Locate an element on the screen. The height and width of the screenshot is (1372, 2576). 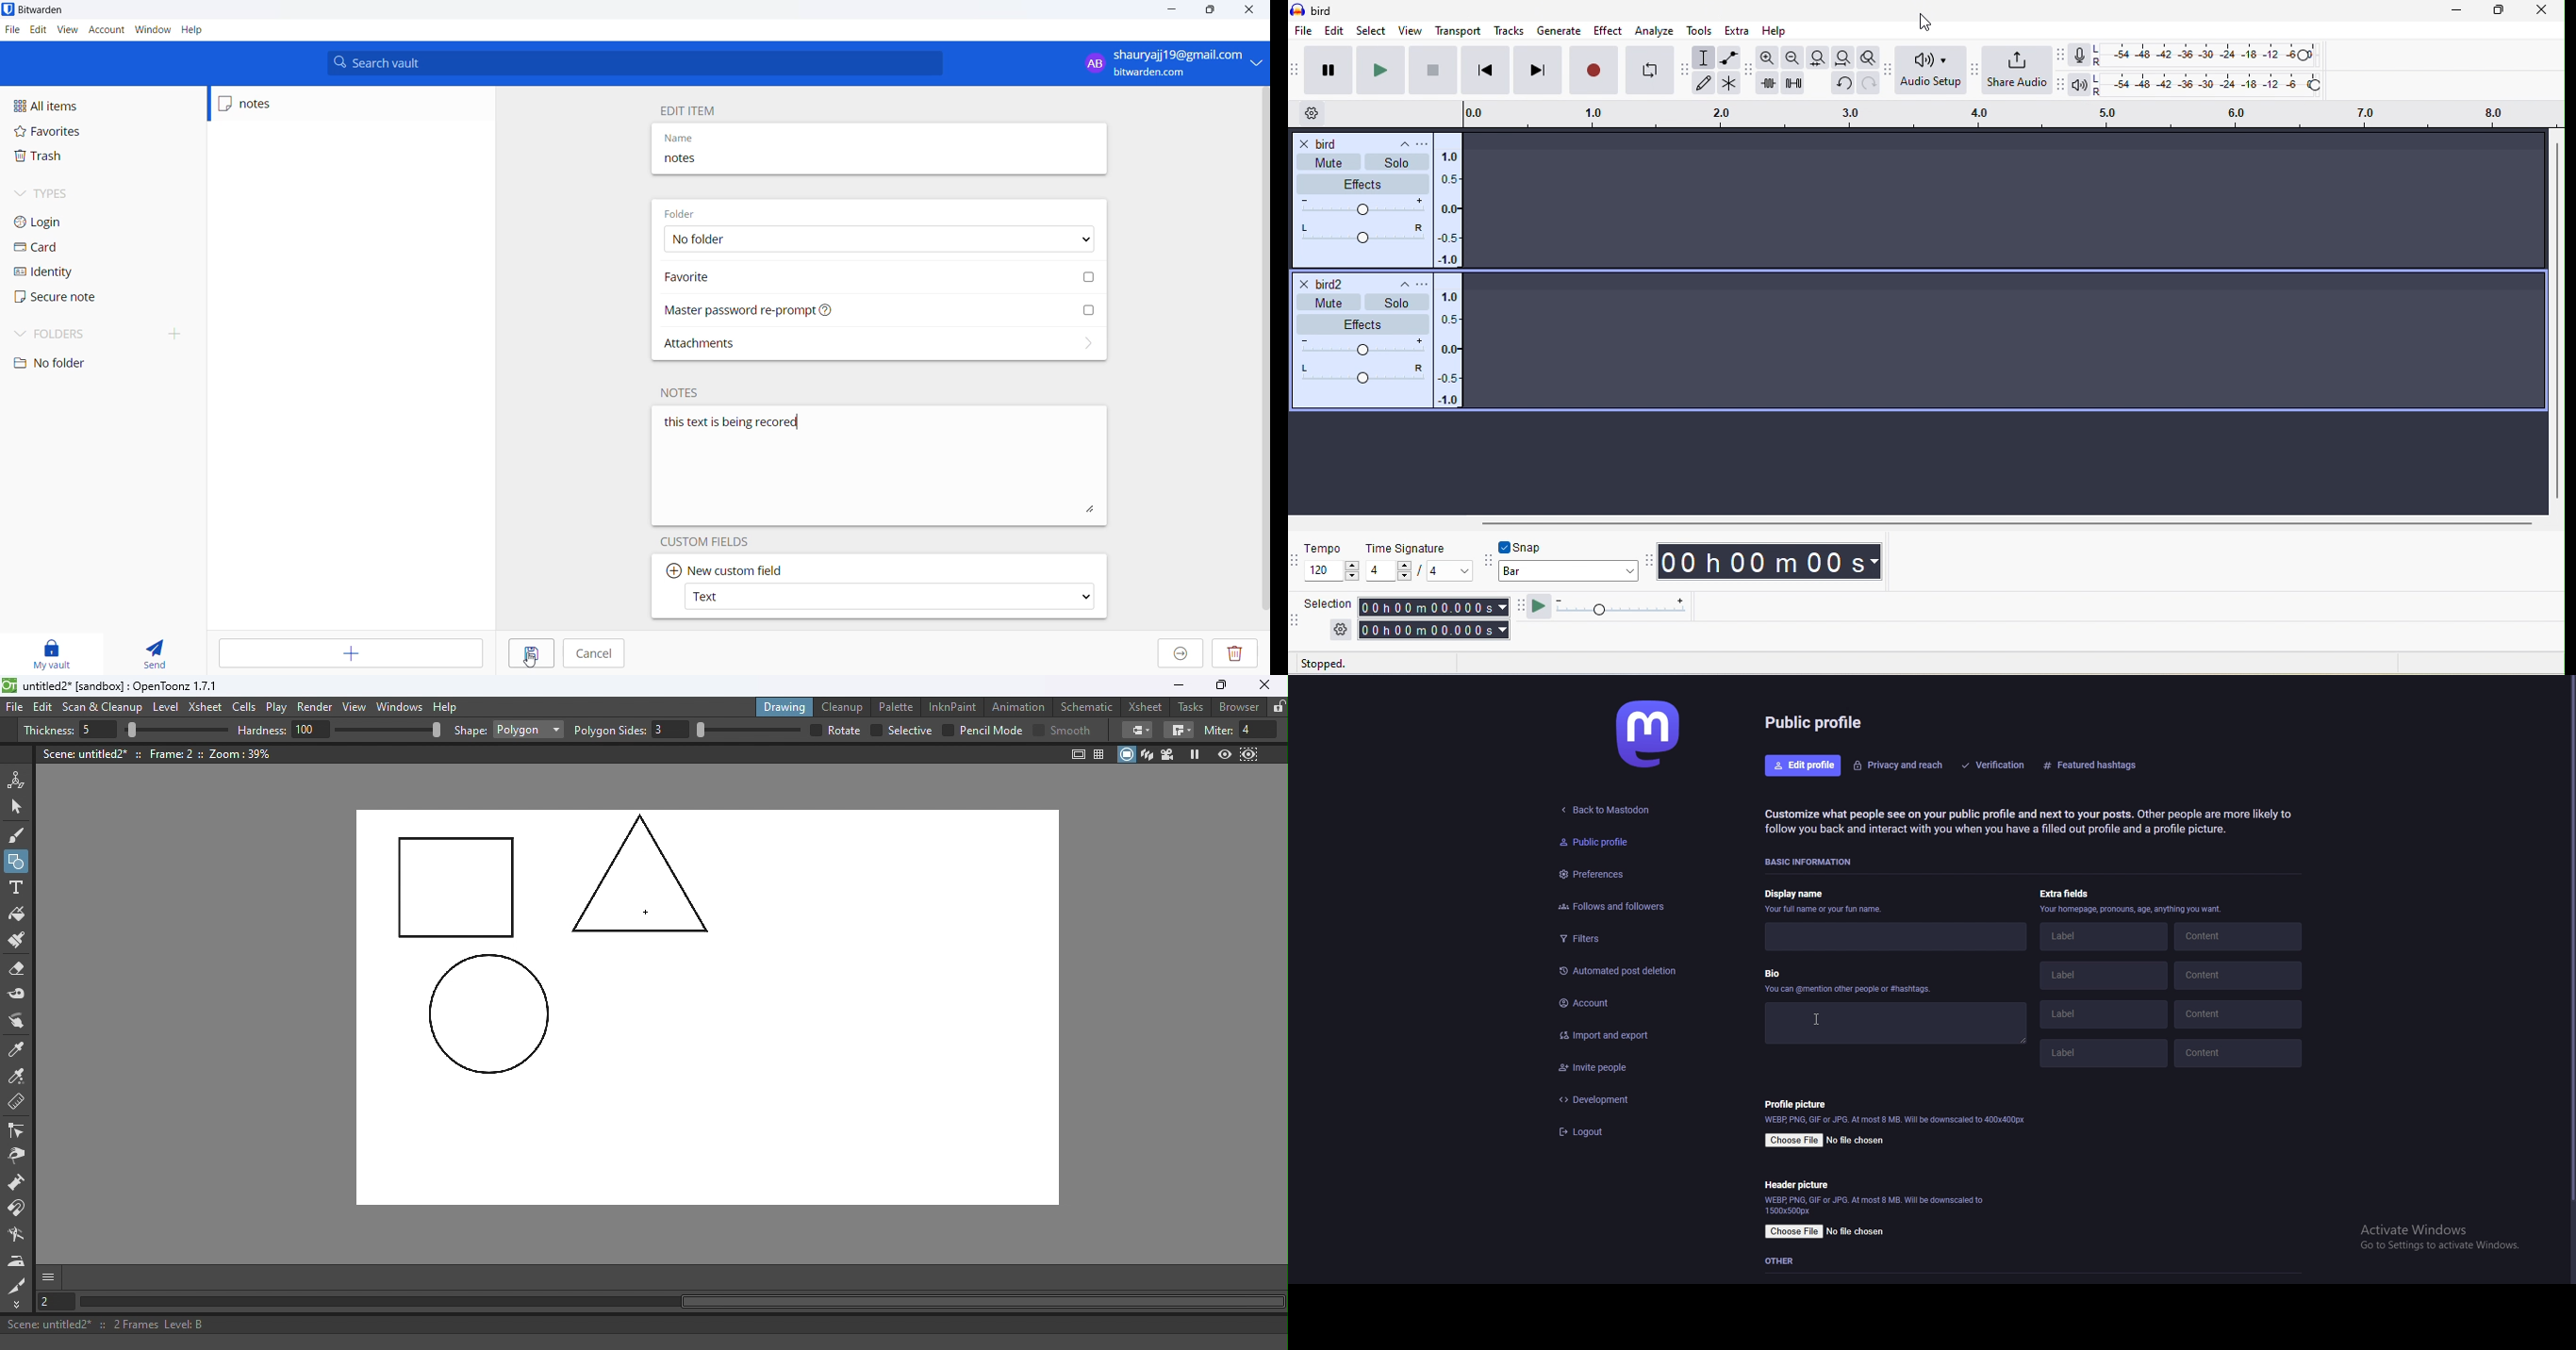
volume is located at coordinates (1365, 346).